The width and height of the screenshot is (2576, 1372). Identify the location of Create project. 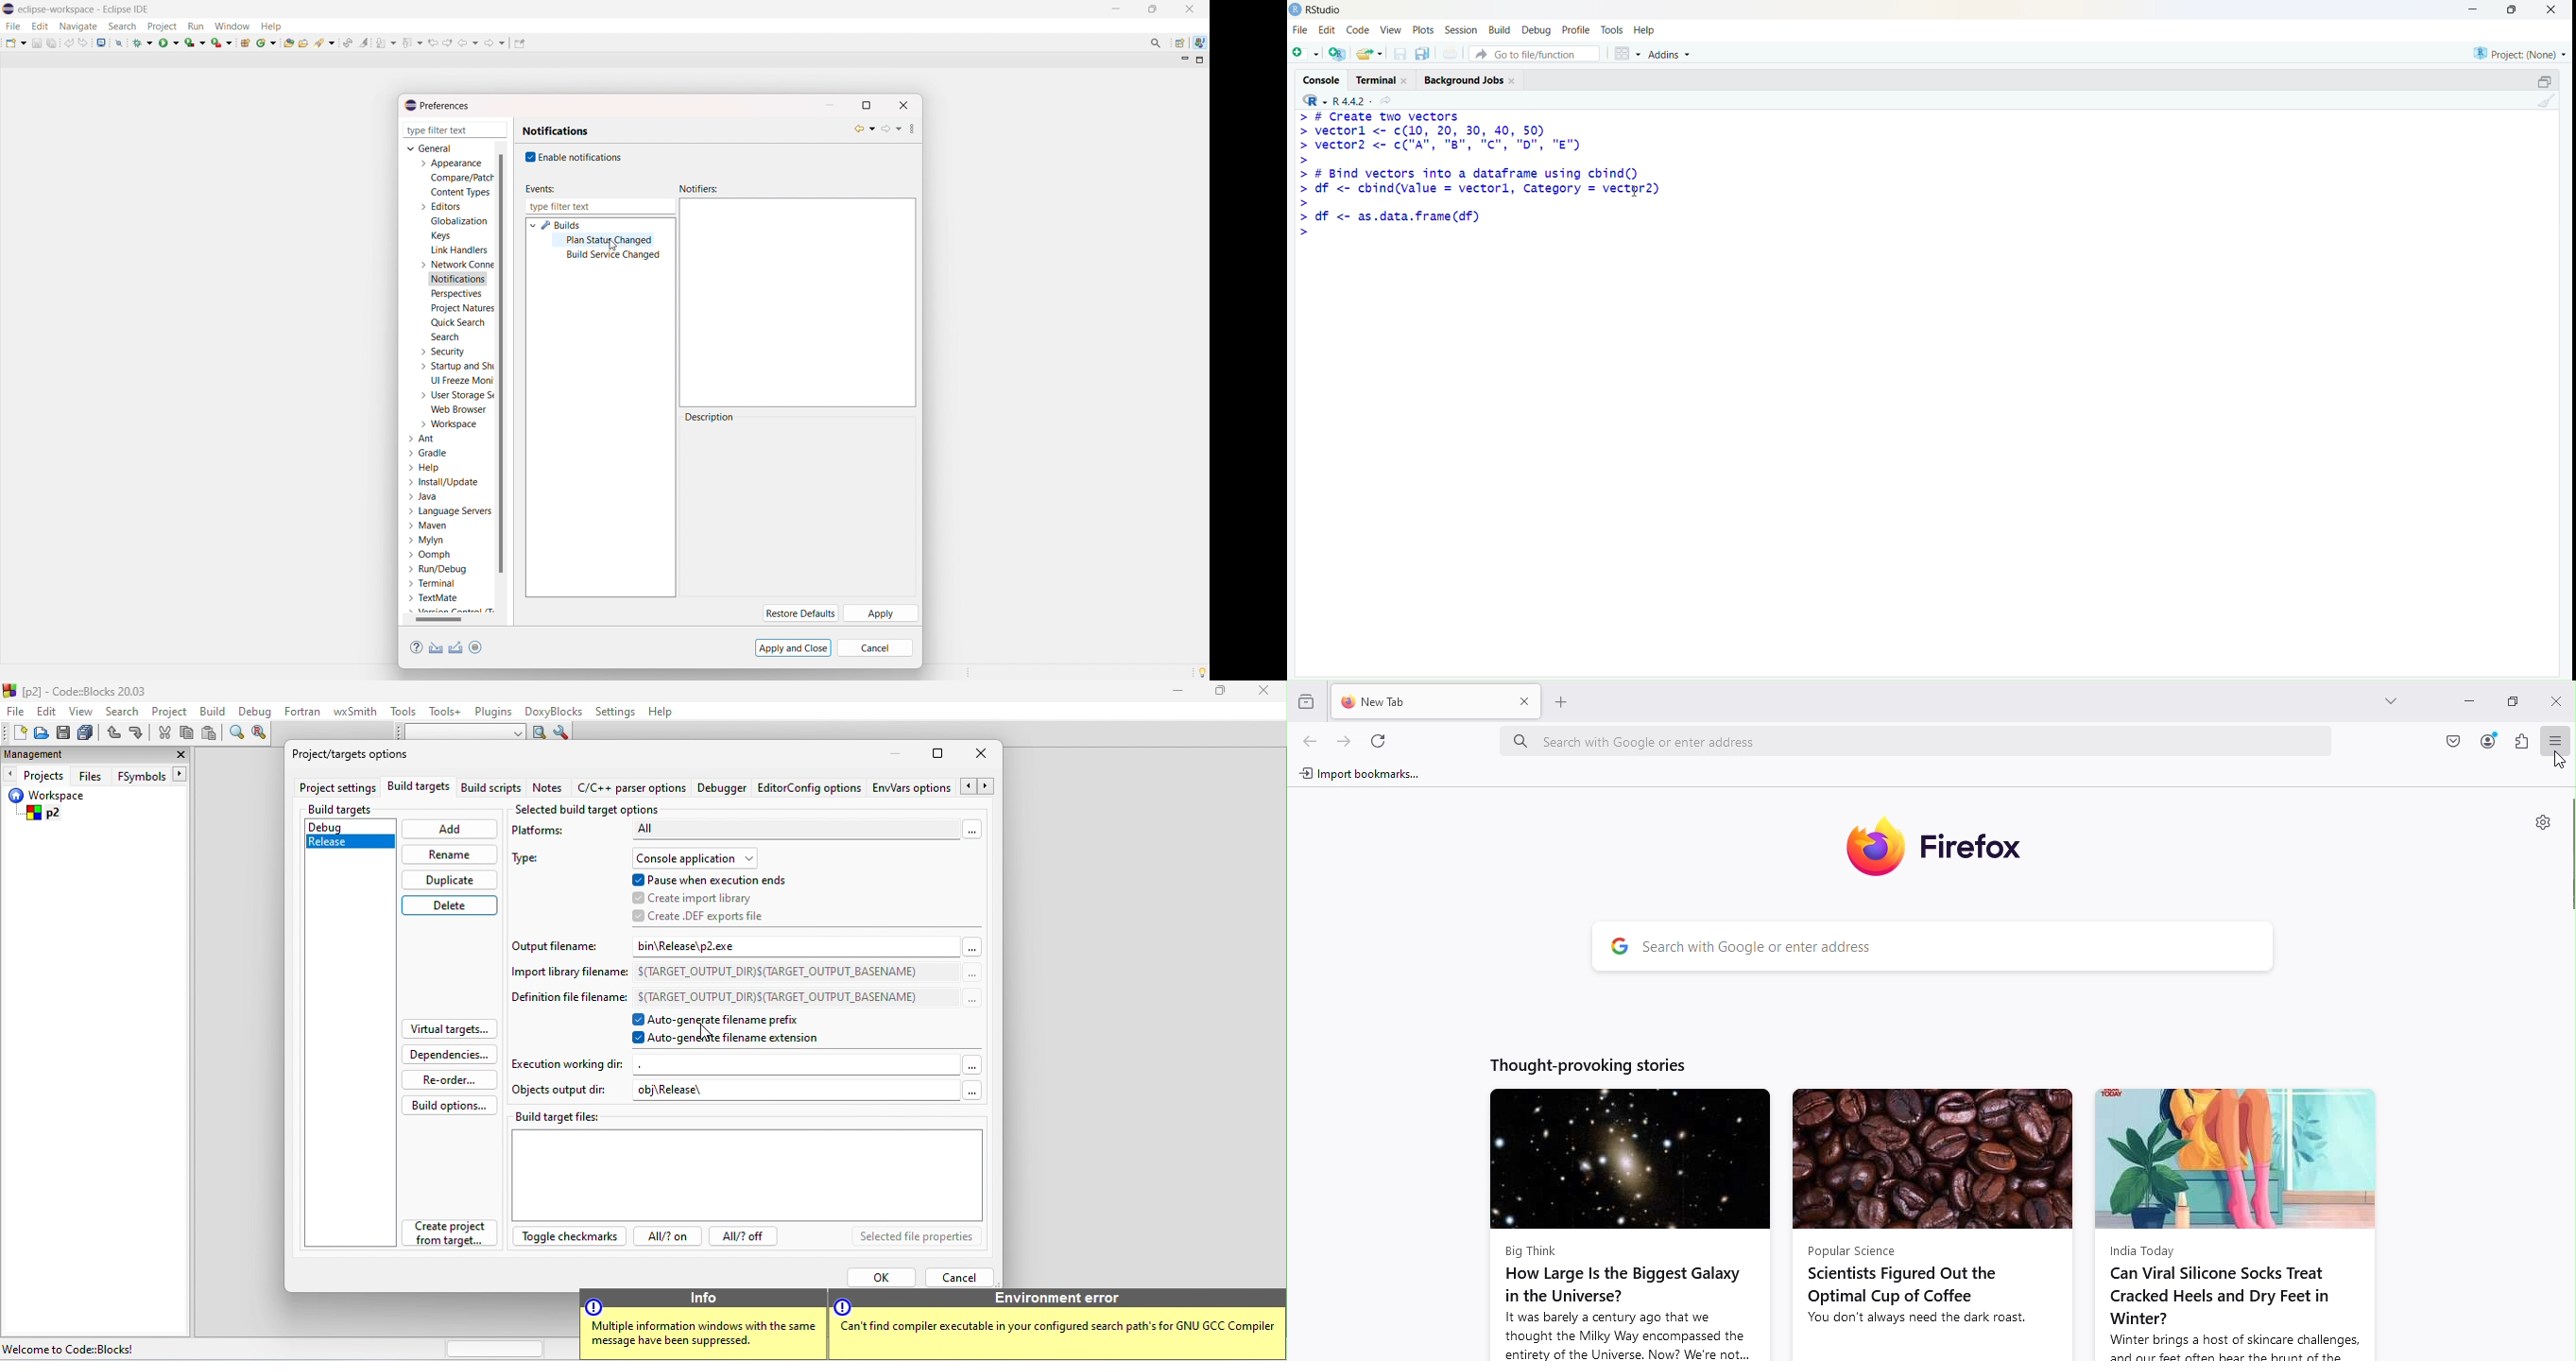
(1338, 54).